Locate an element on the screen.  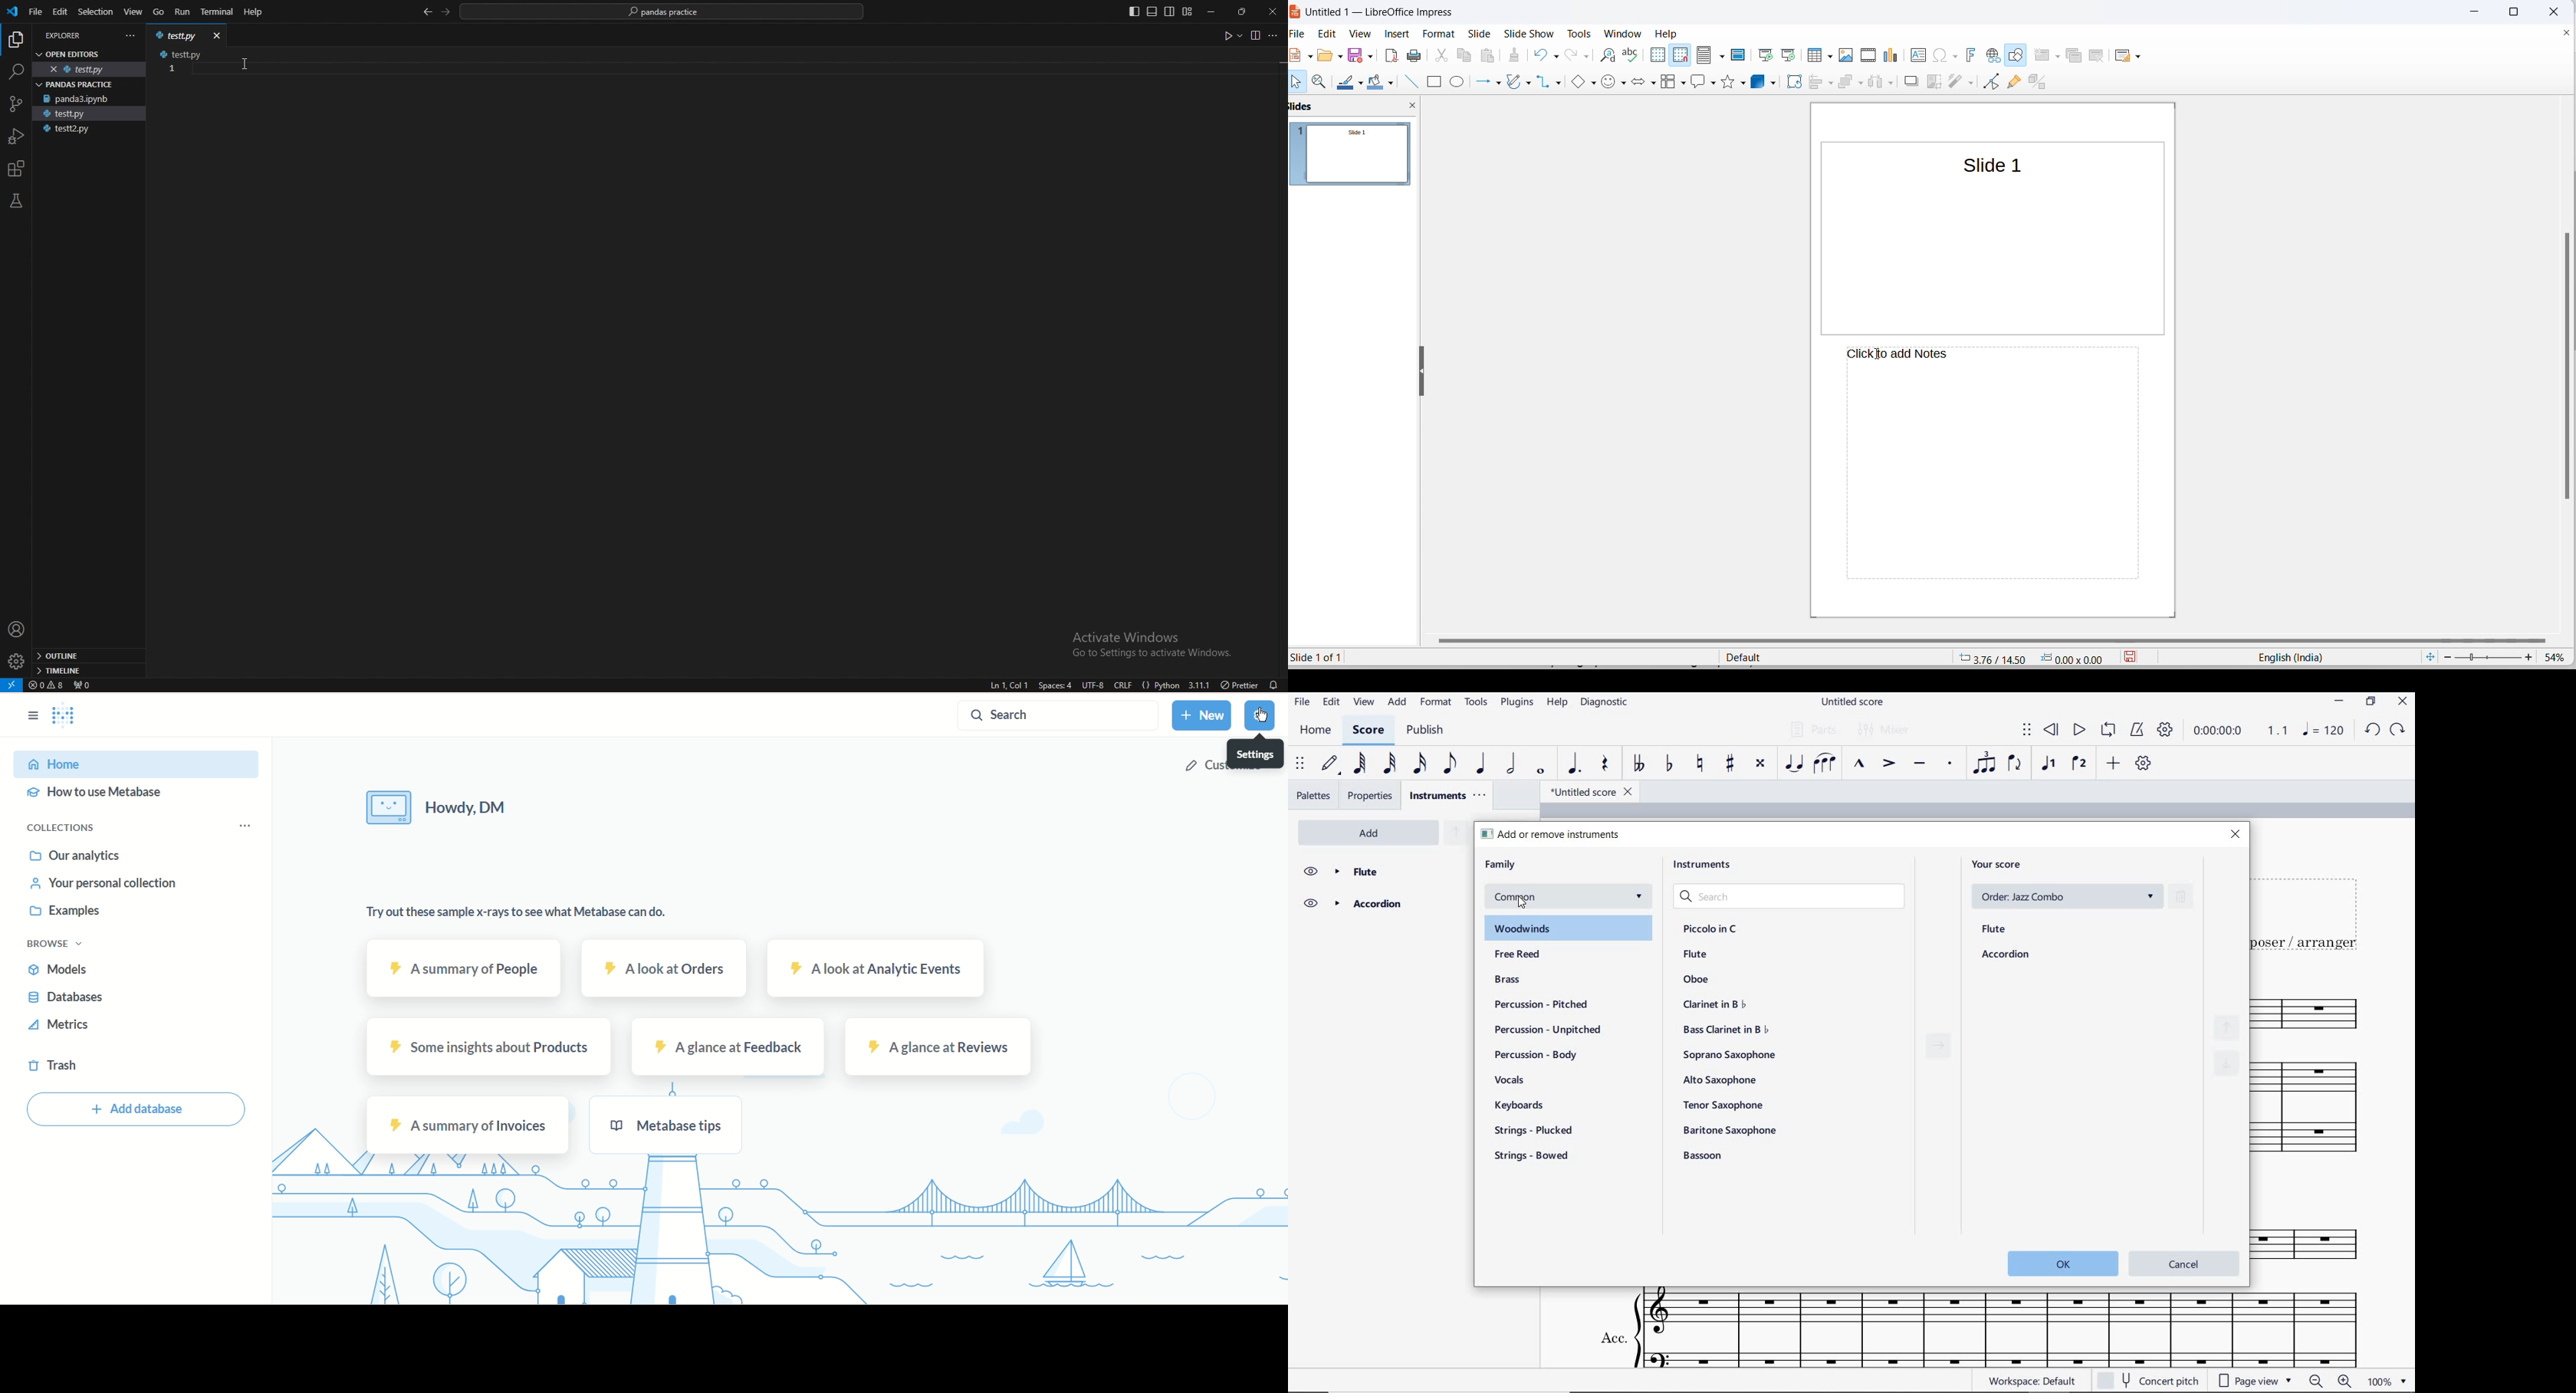
HOME is located at coordinates (1316, 732).